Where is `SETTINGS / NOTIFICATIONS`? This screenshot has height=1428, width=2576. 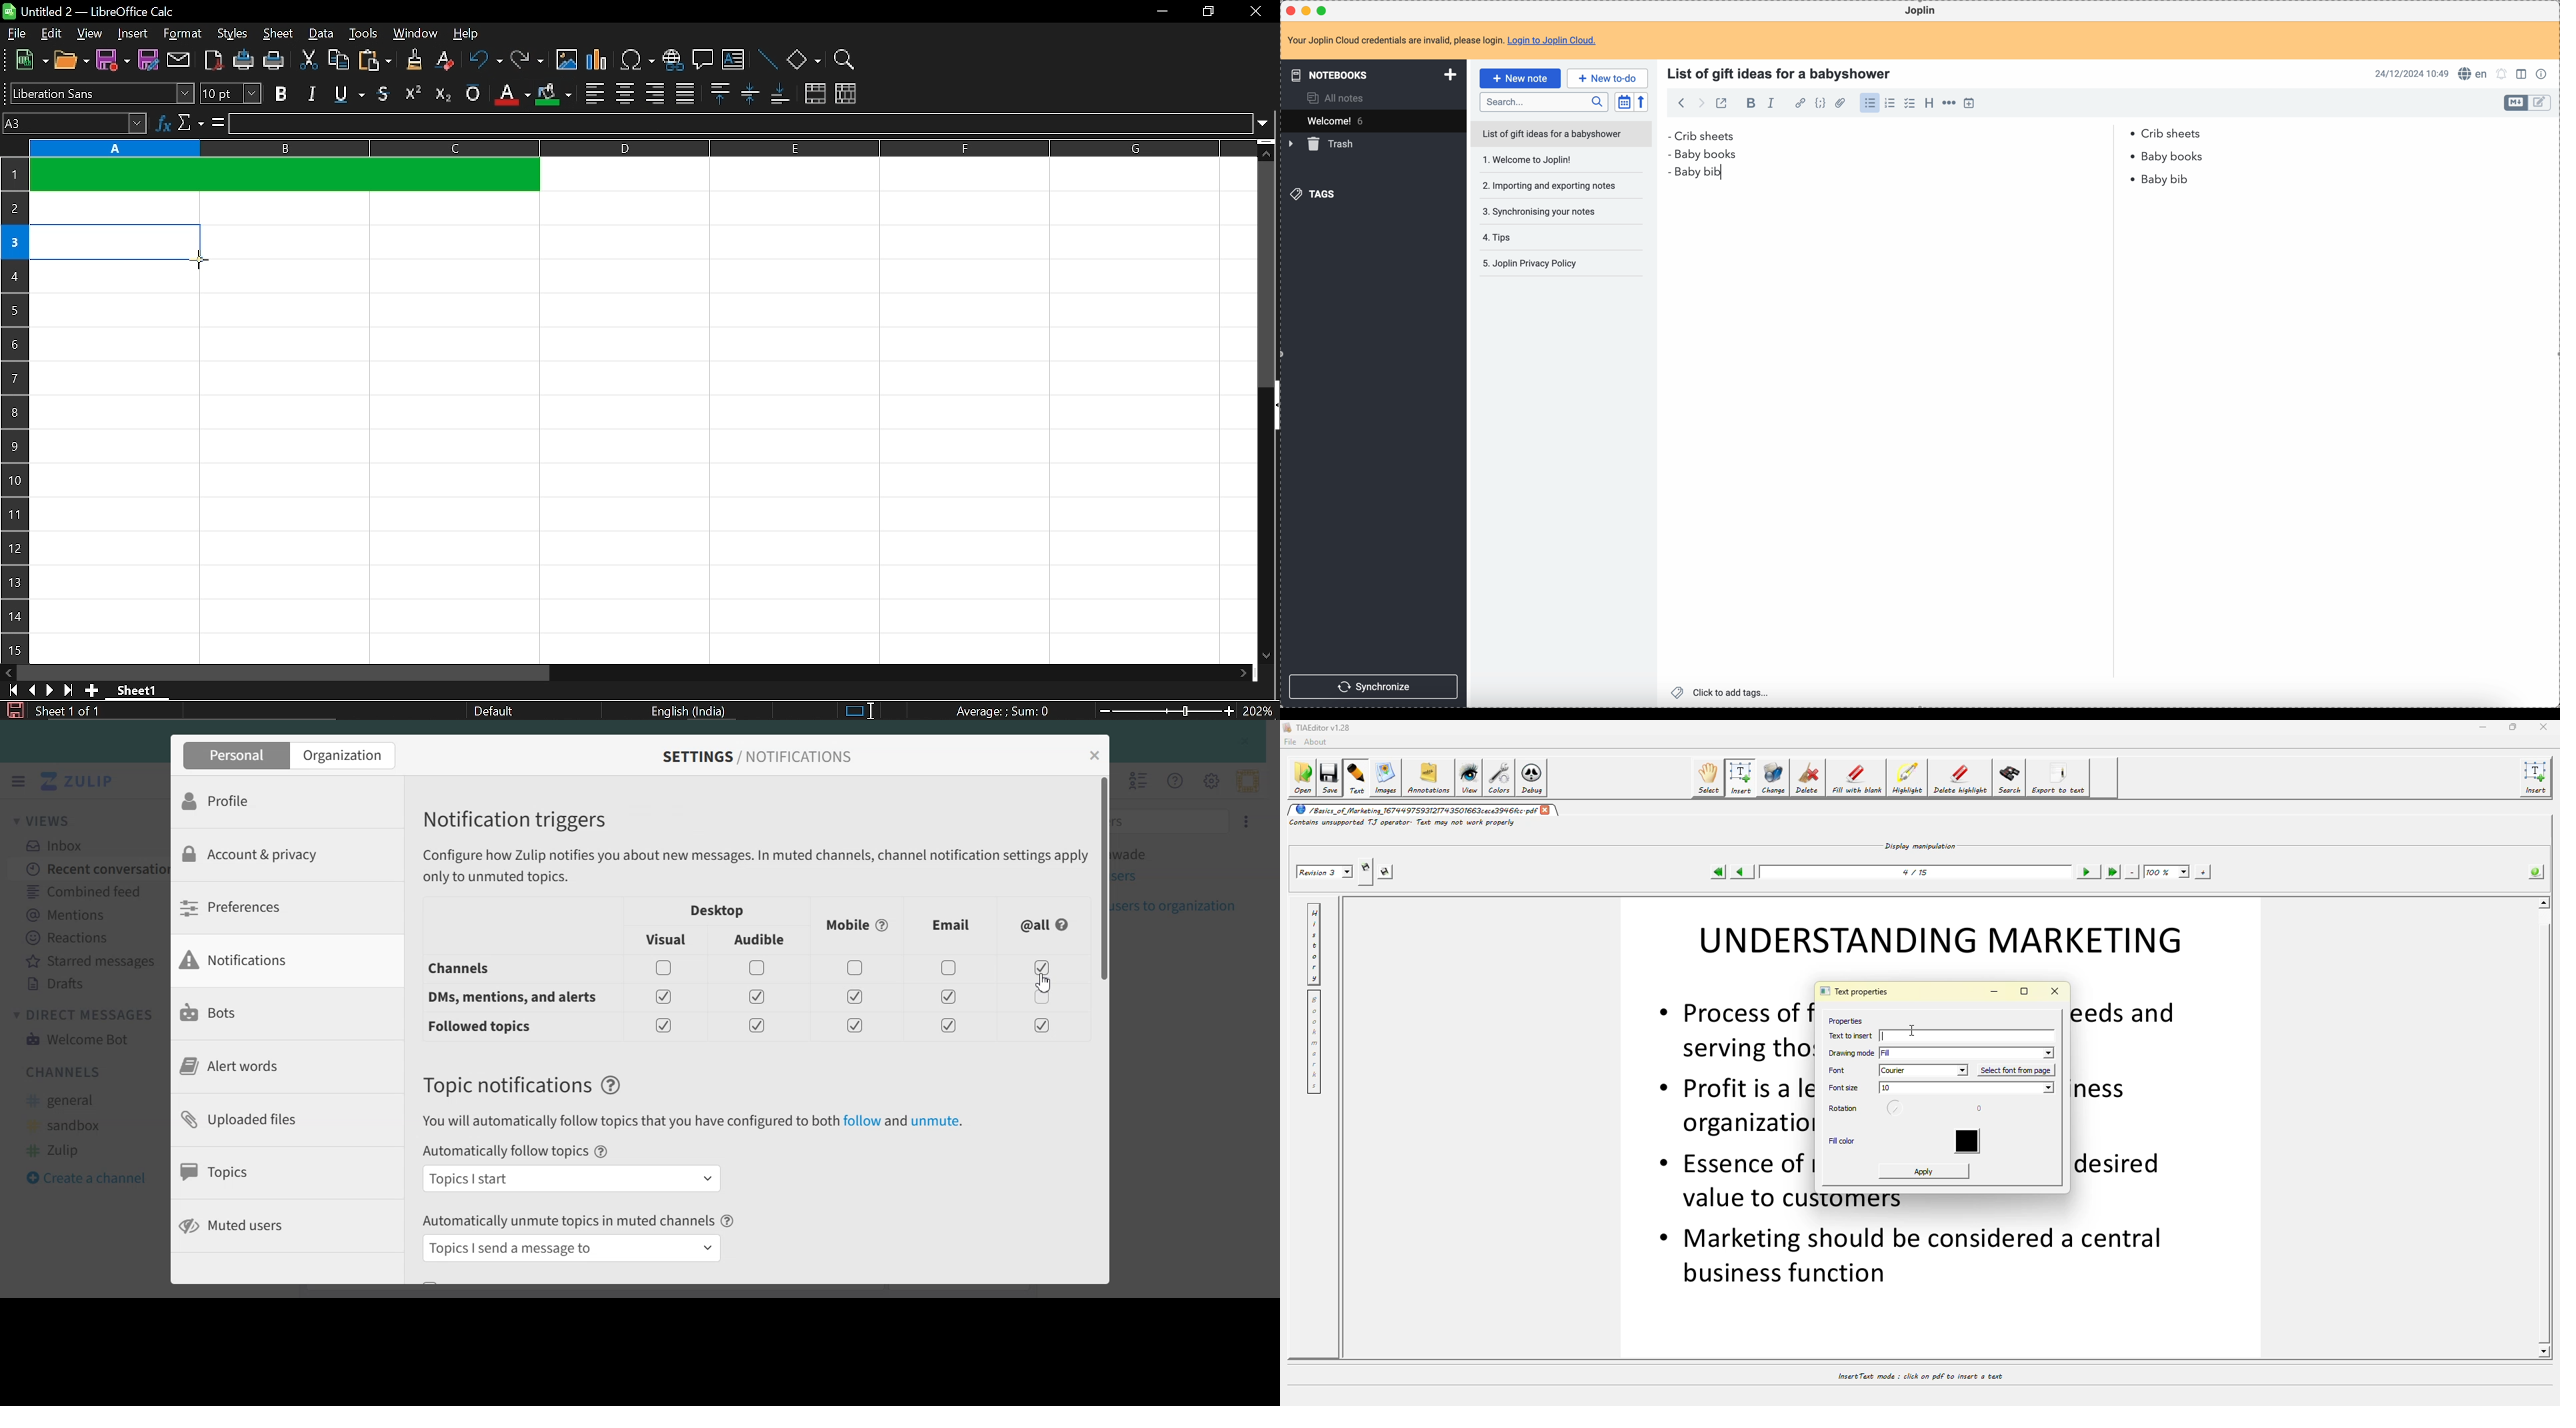 SETTINGS / NOTIFICATIONS is located at coordinates (755, 757).